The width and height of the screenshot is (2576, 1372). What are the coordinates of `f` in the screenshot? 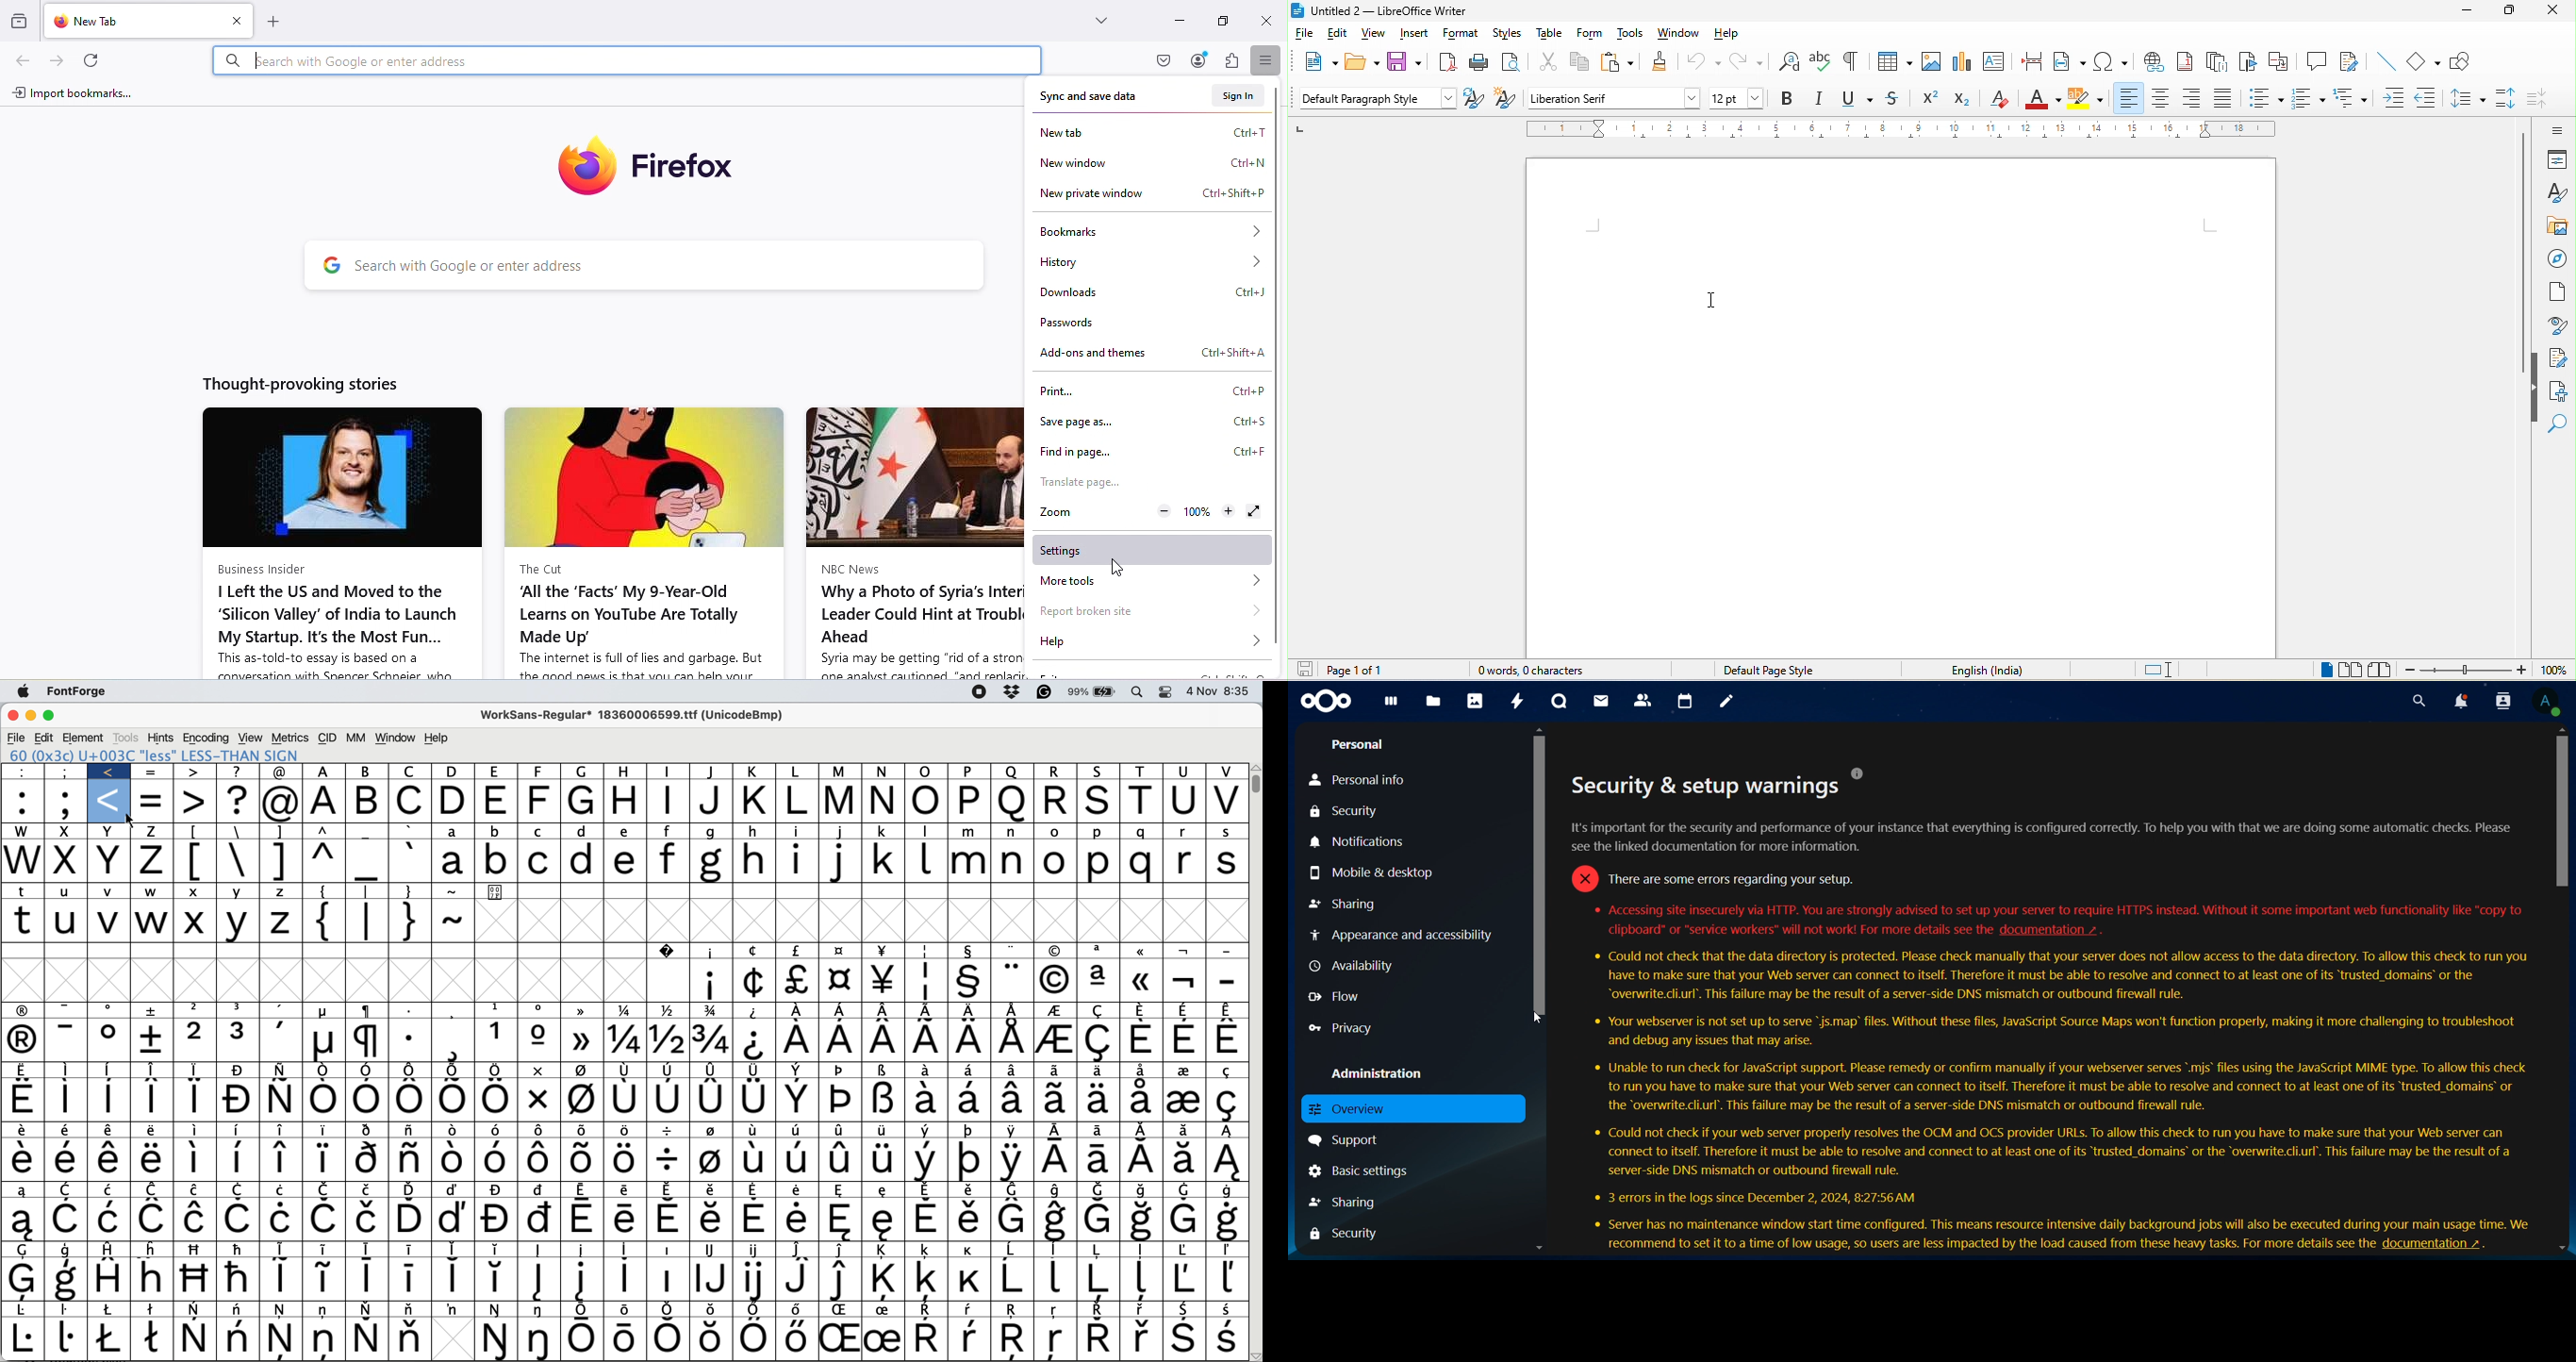 It's located at (666, 860).